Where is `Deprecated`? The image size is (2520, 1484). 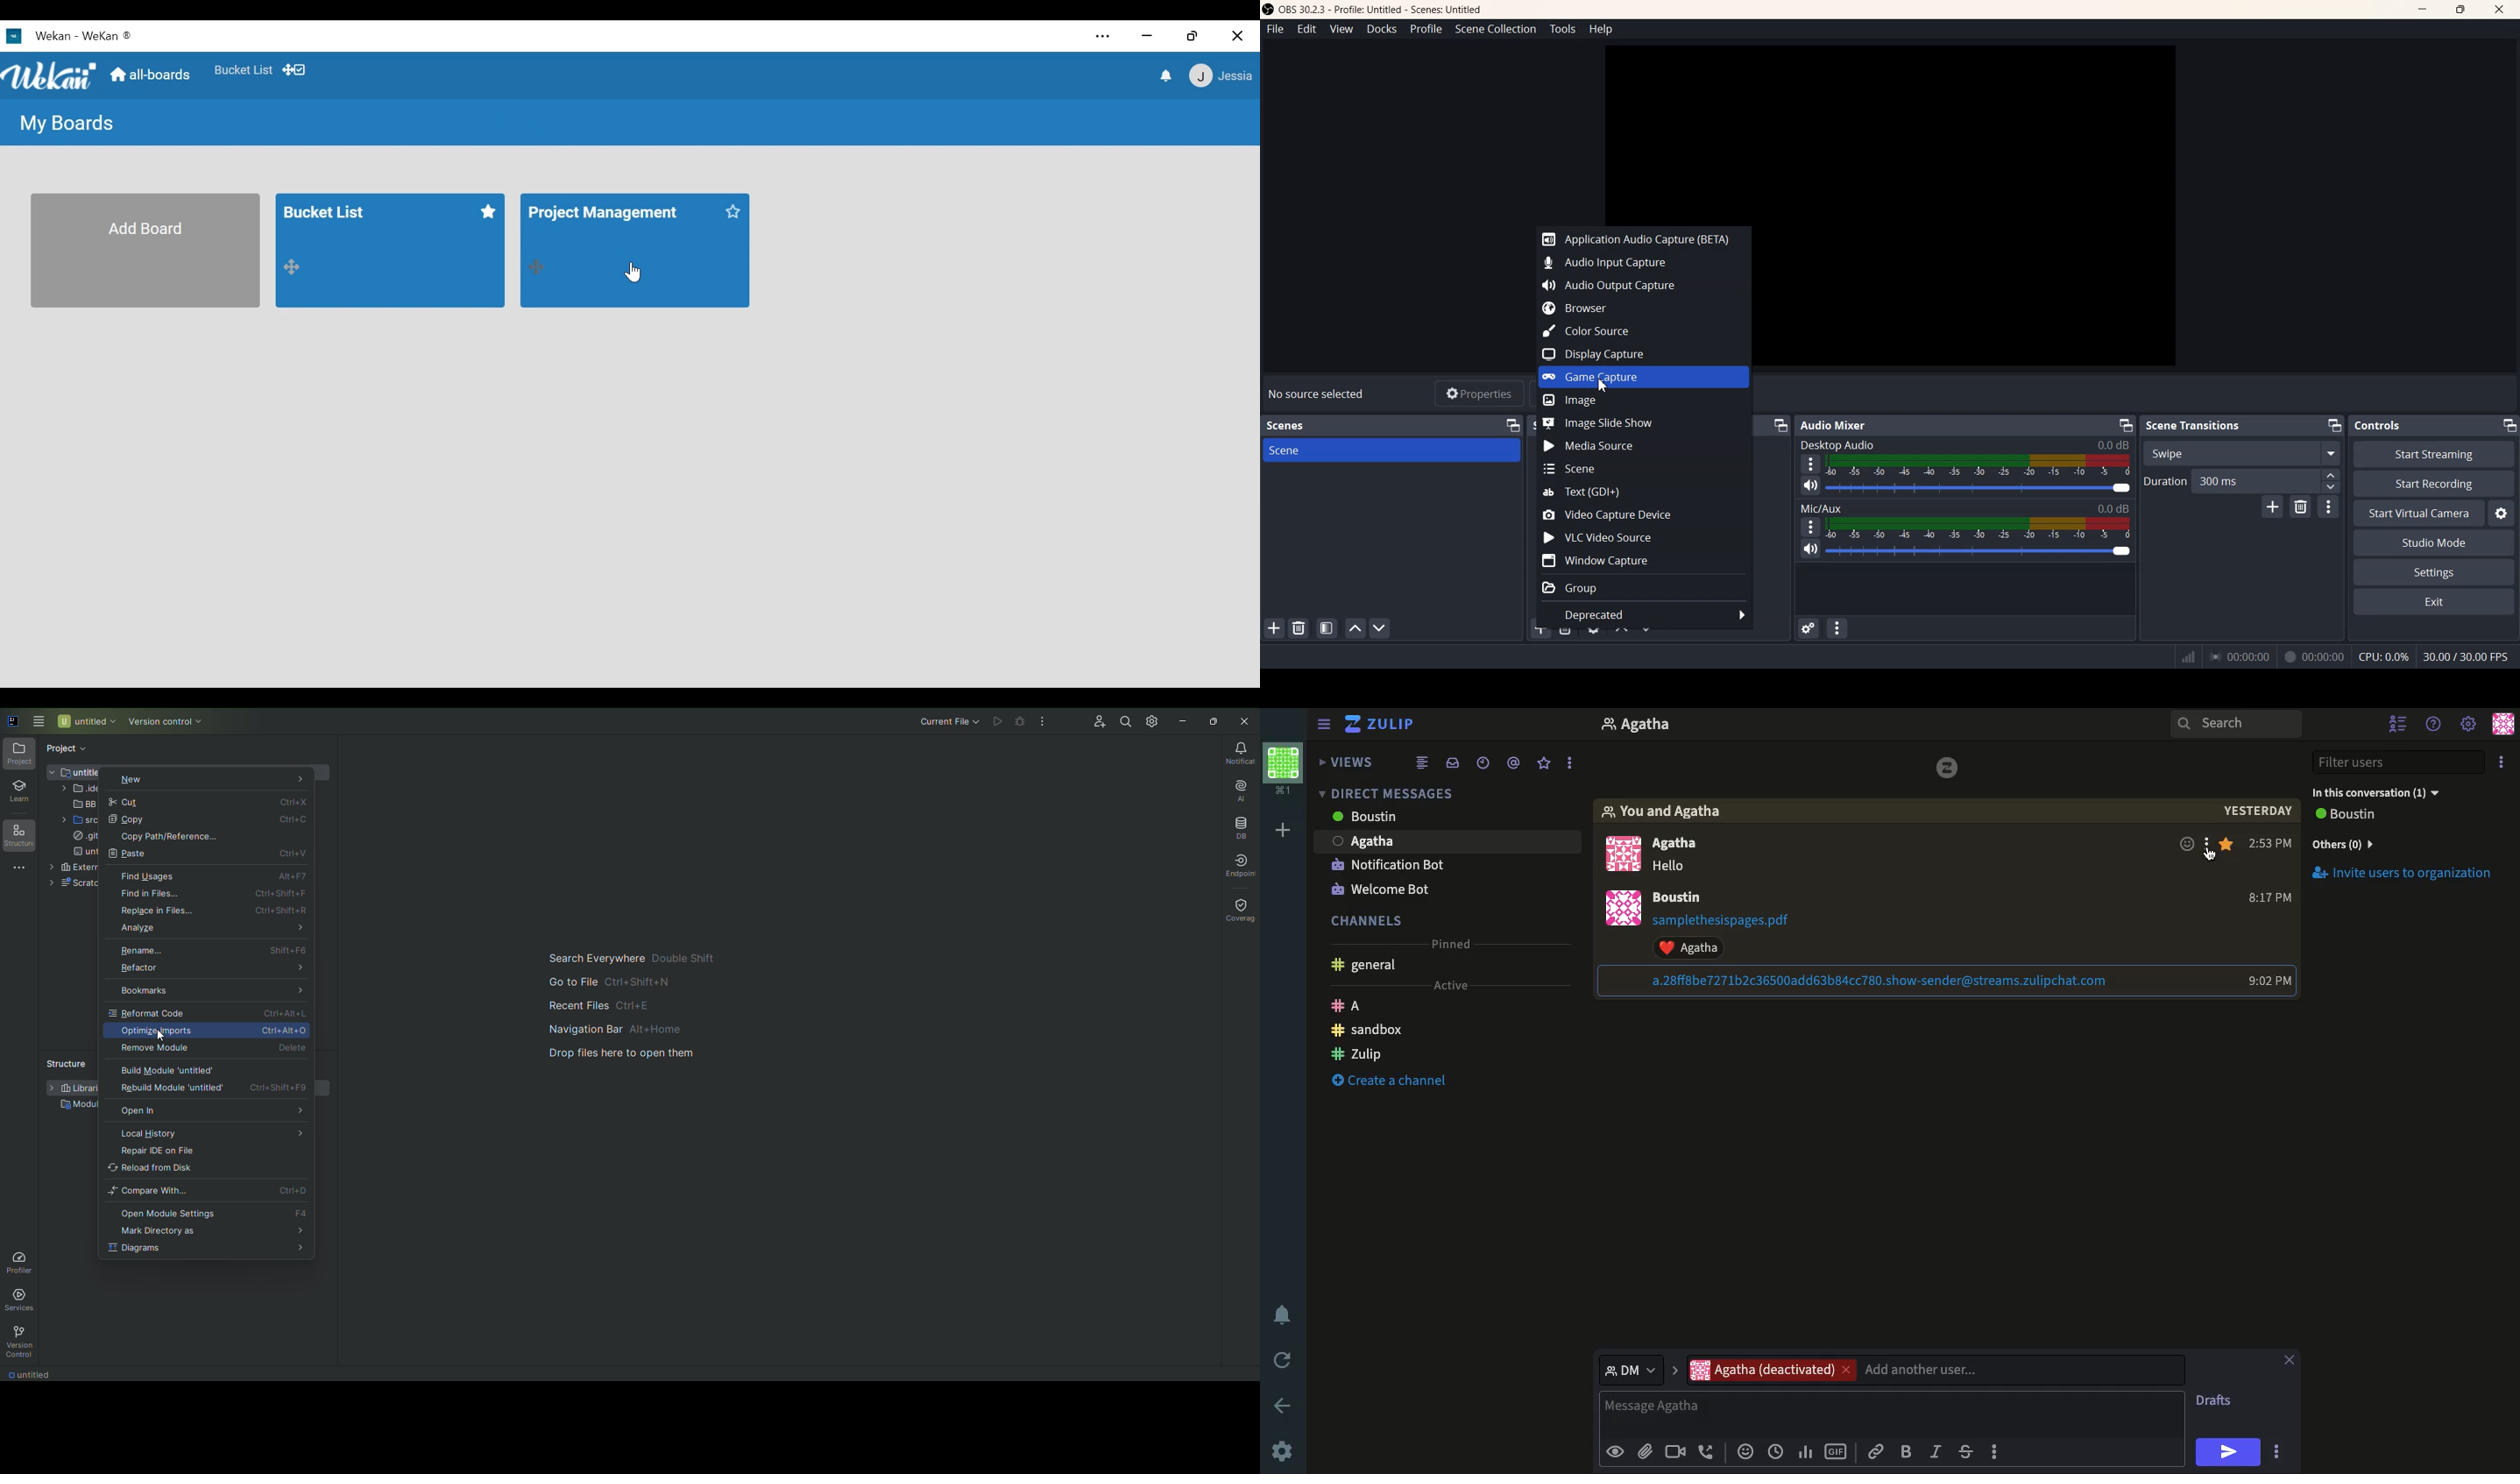 Deprecated is located at coordinates (1643, 616).